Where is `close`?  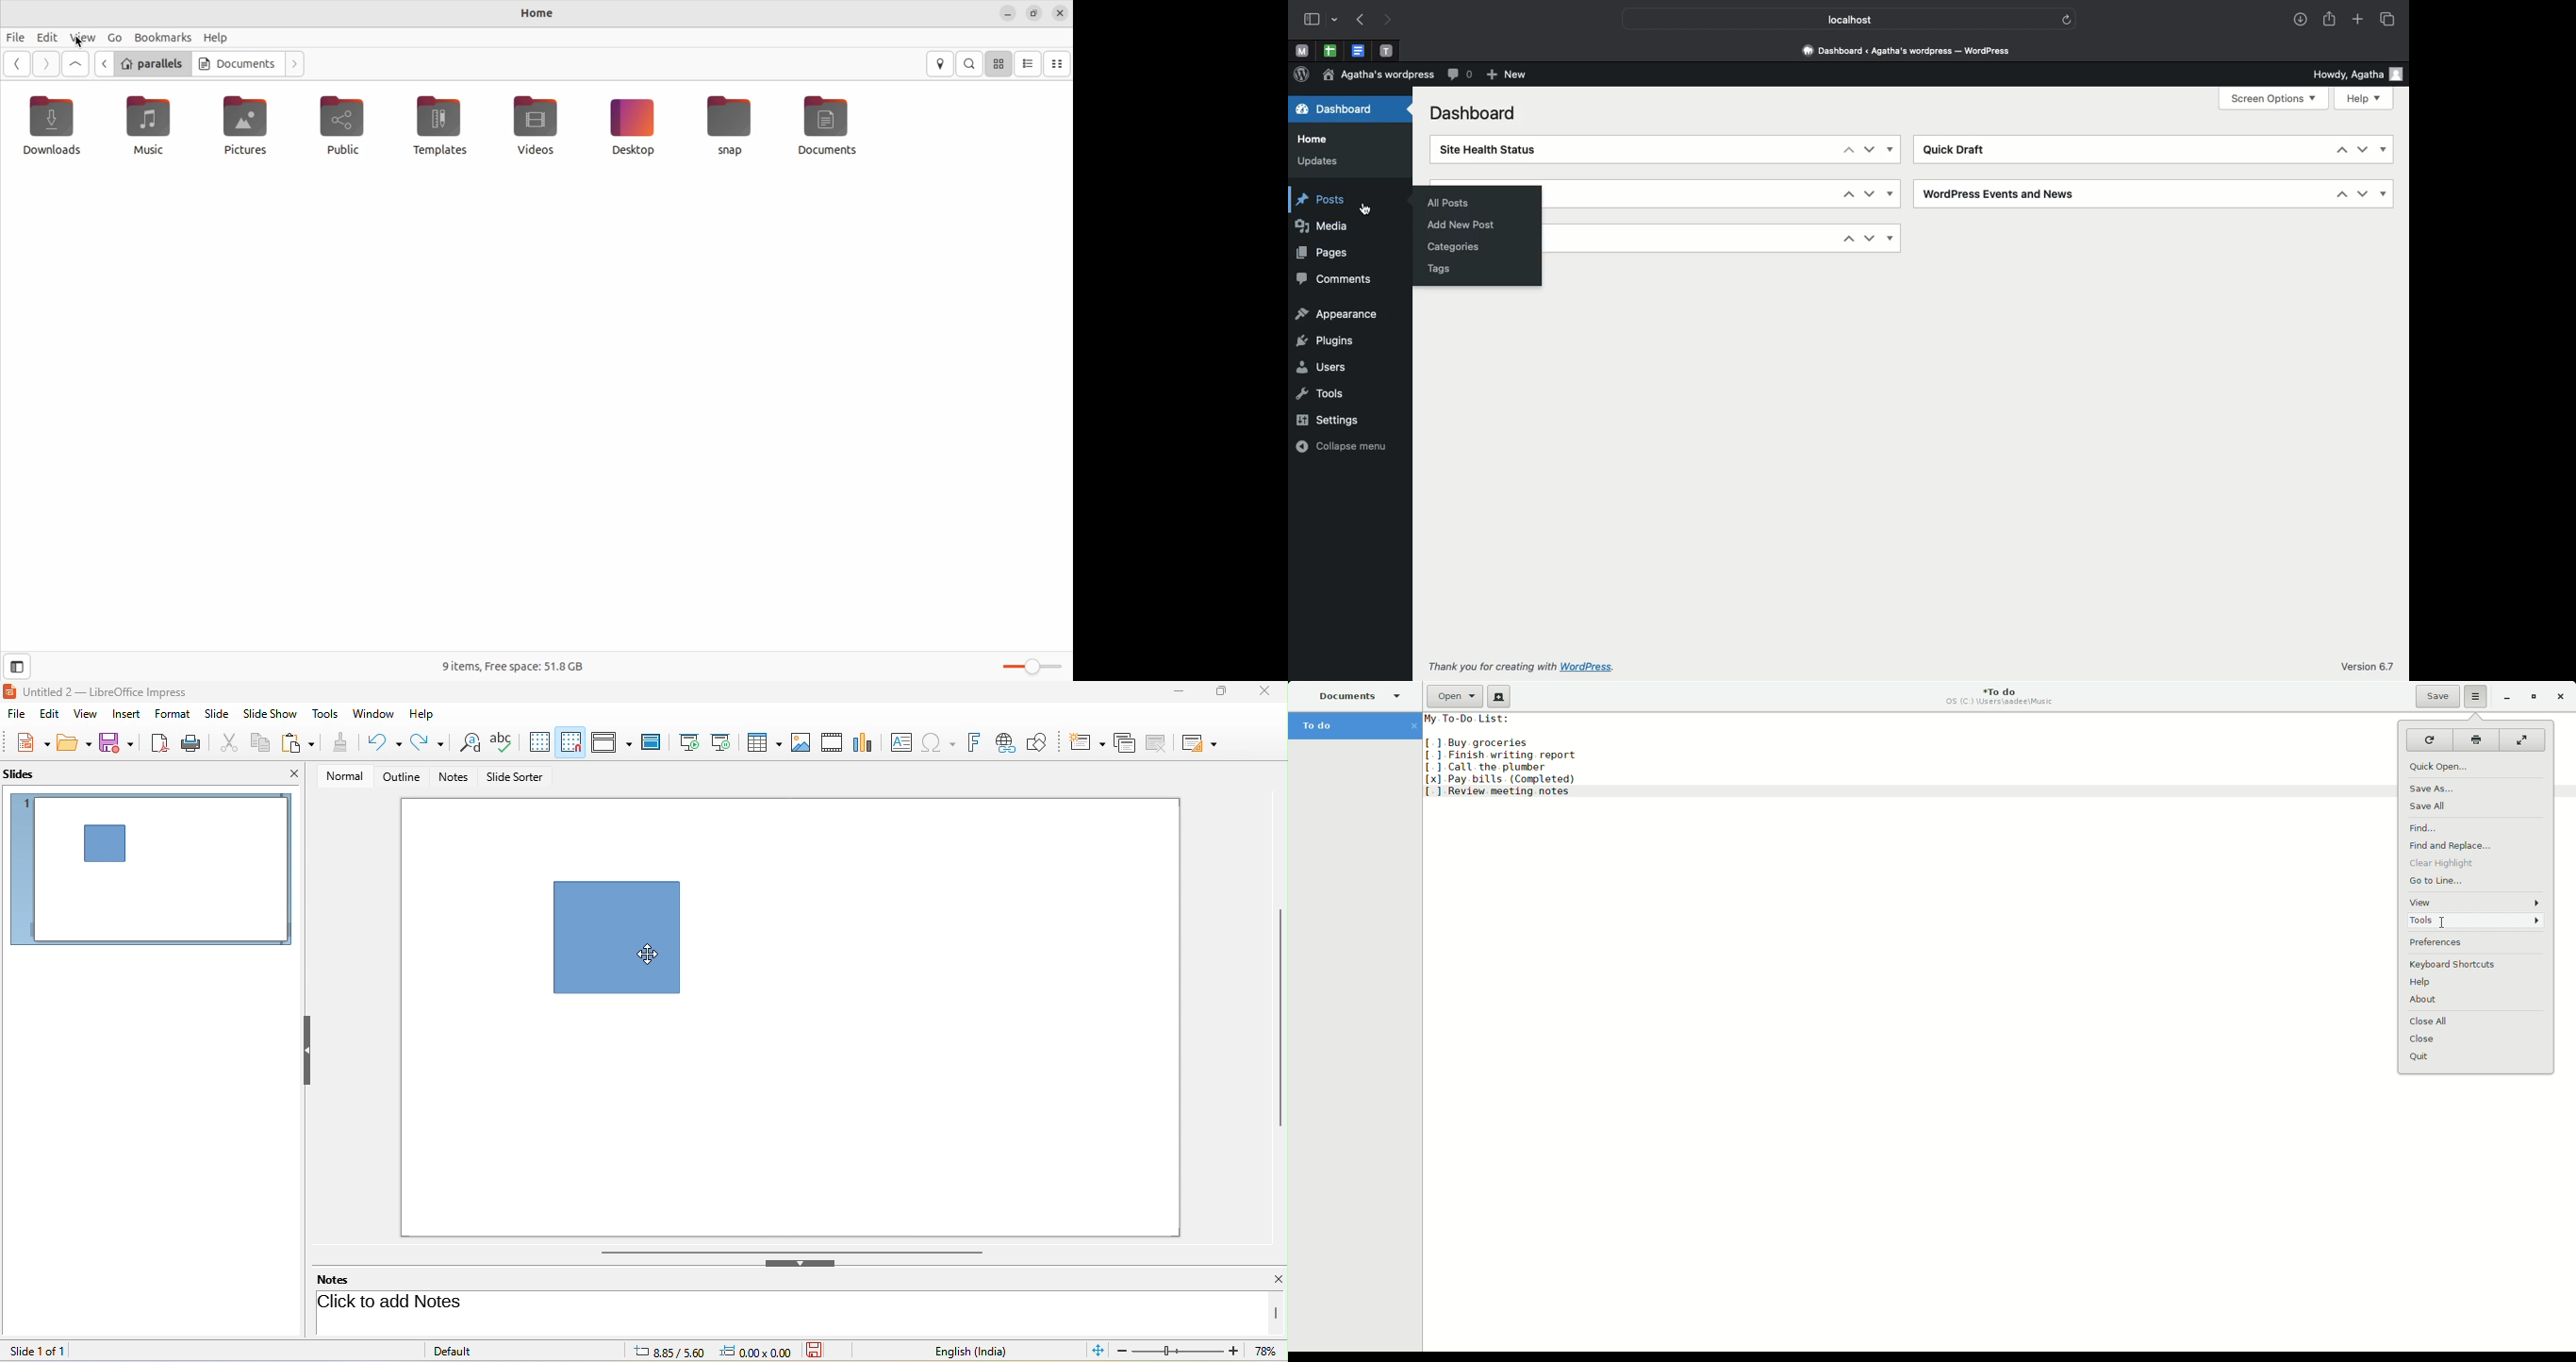 close is located at coordinates (1263, 692).